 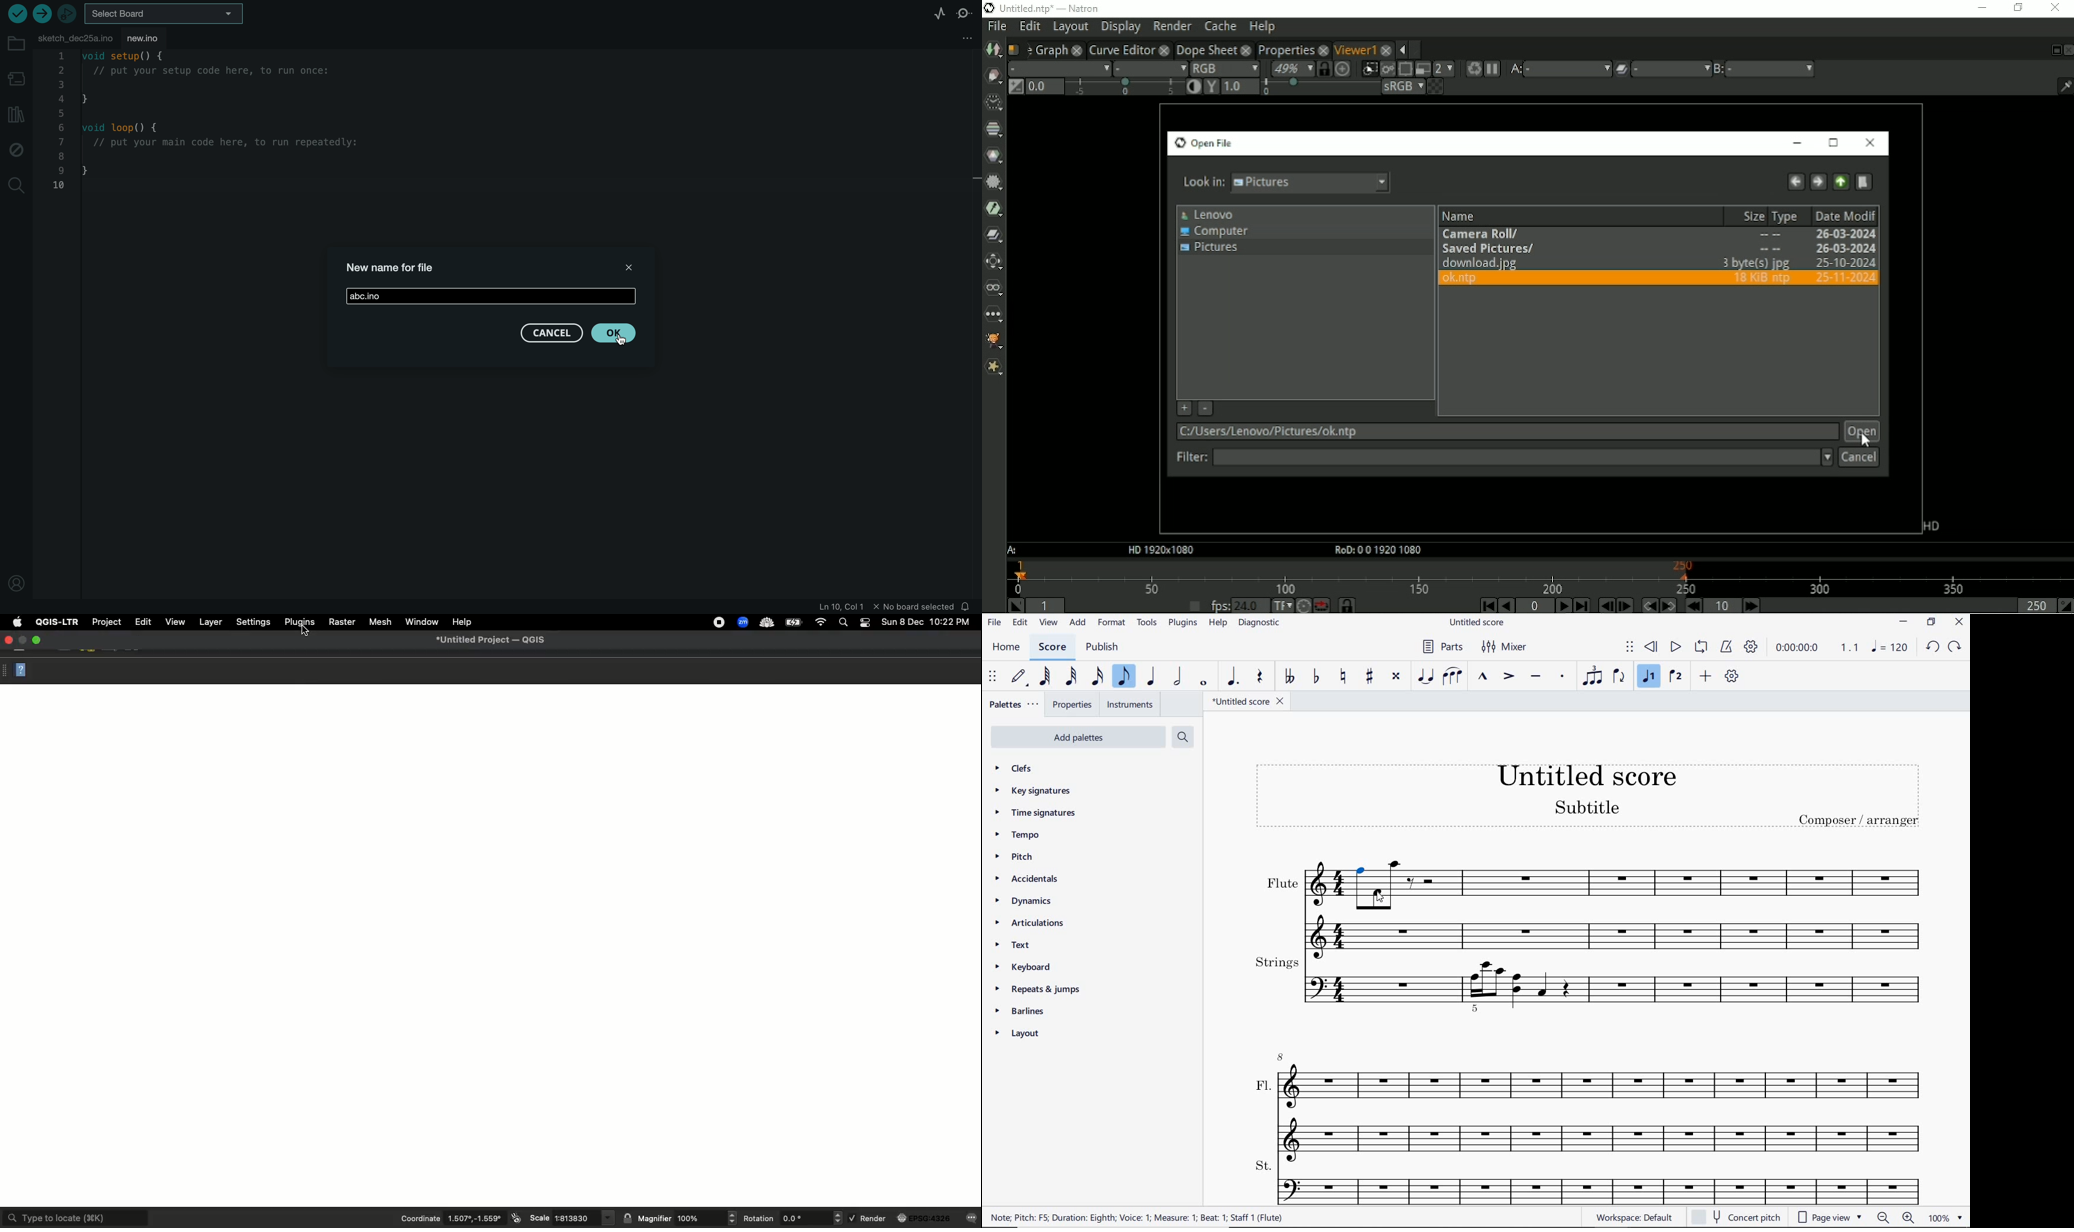 I want to click on library manager, so click(x=14, y=114).